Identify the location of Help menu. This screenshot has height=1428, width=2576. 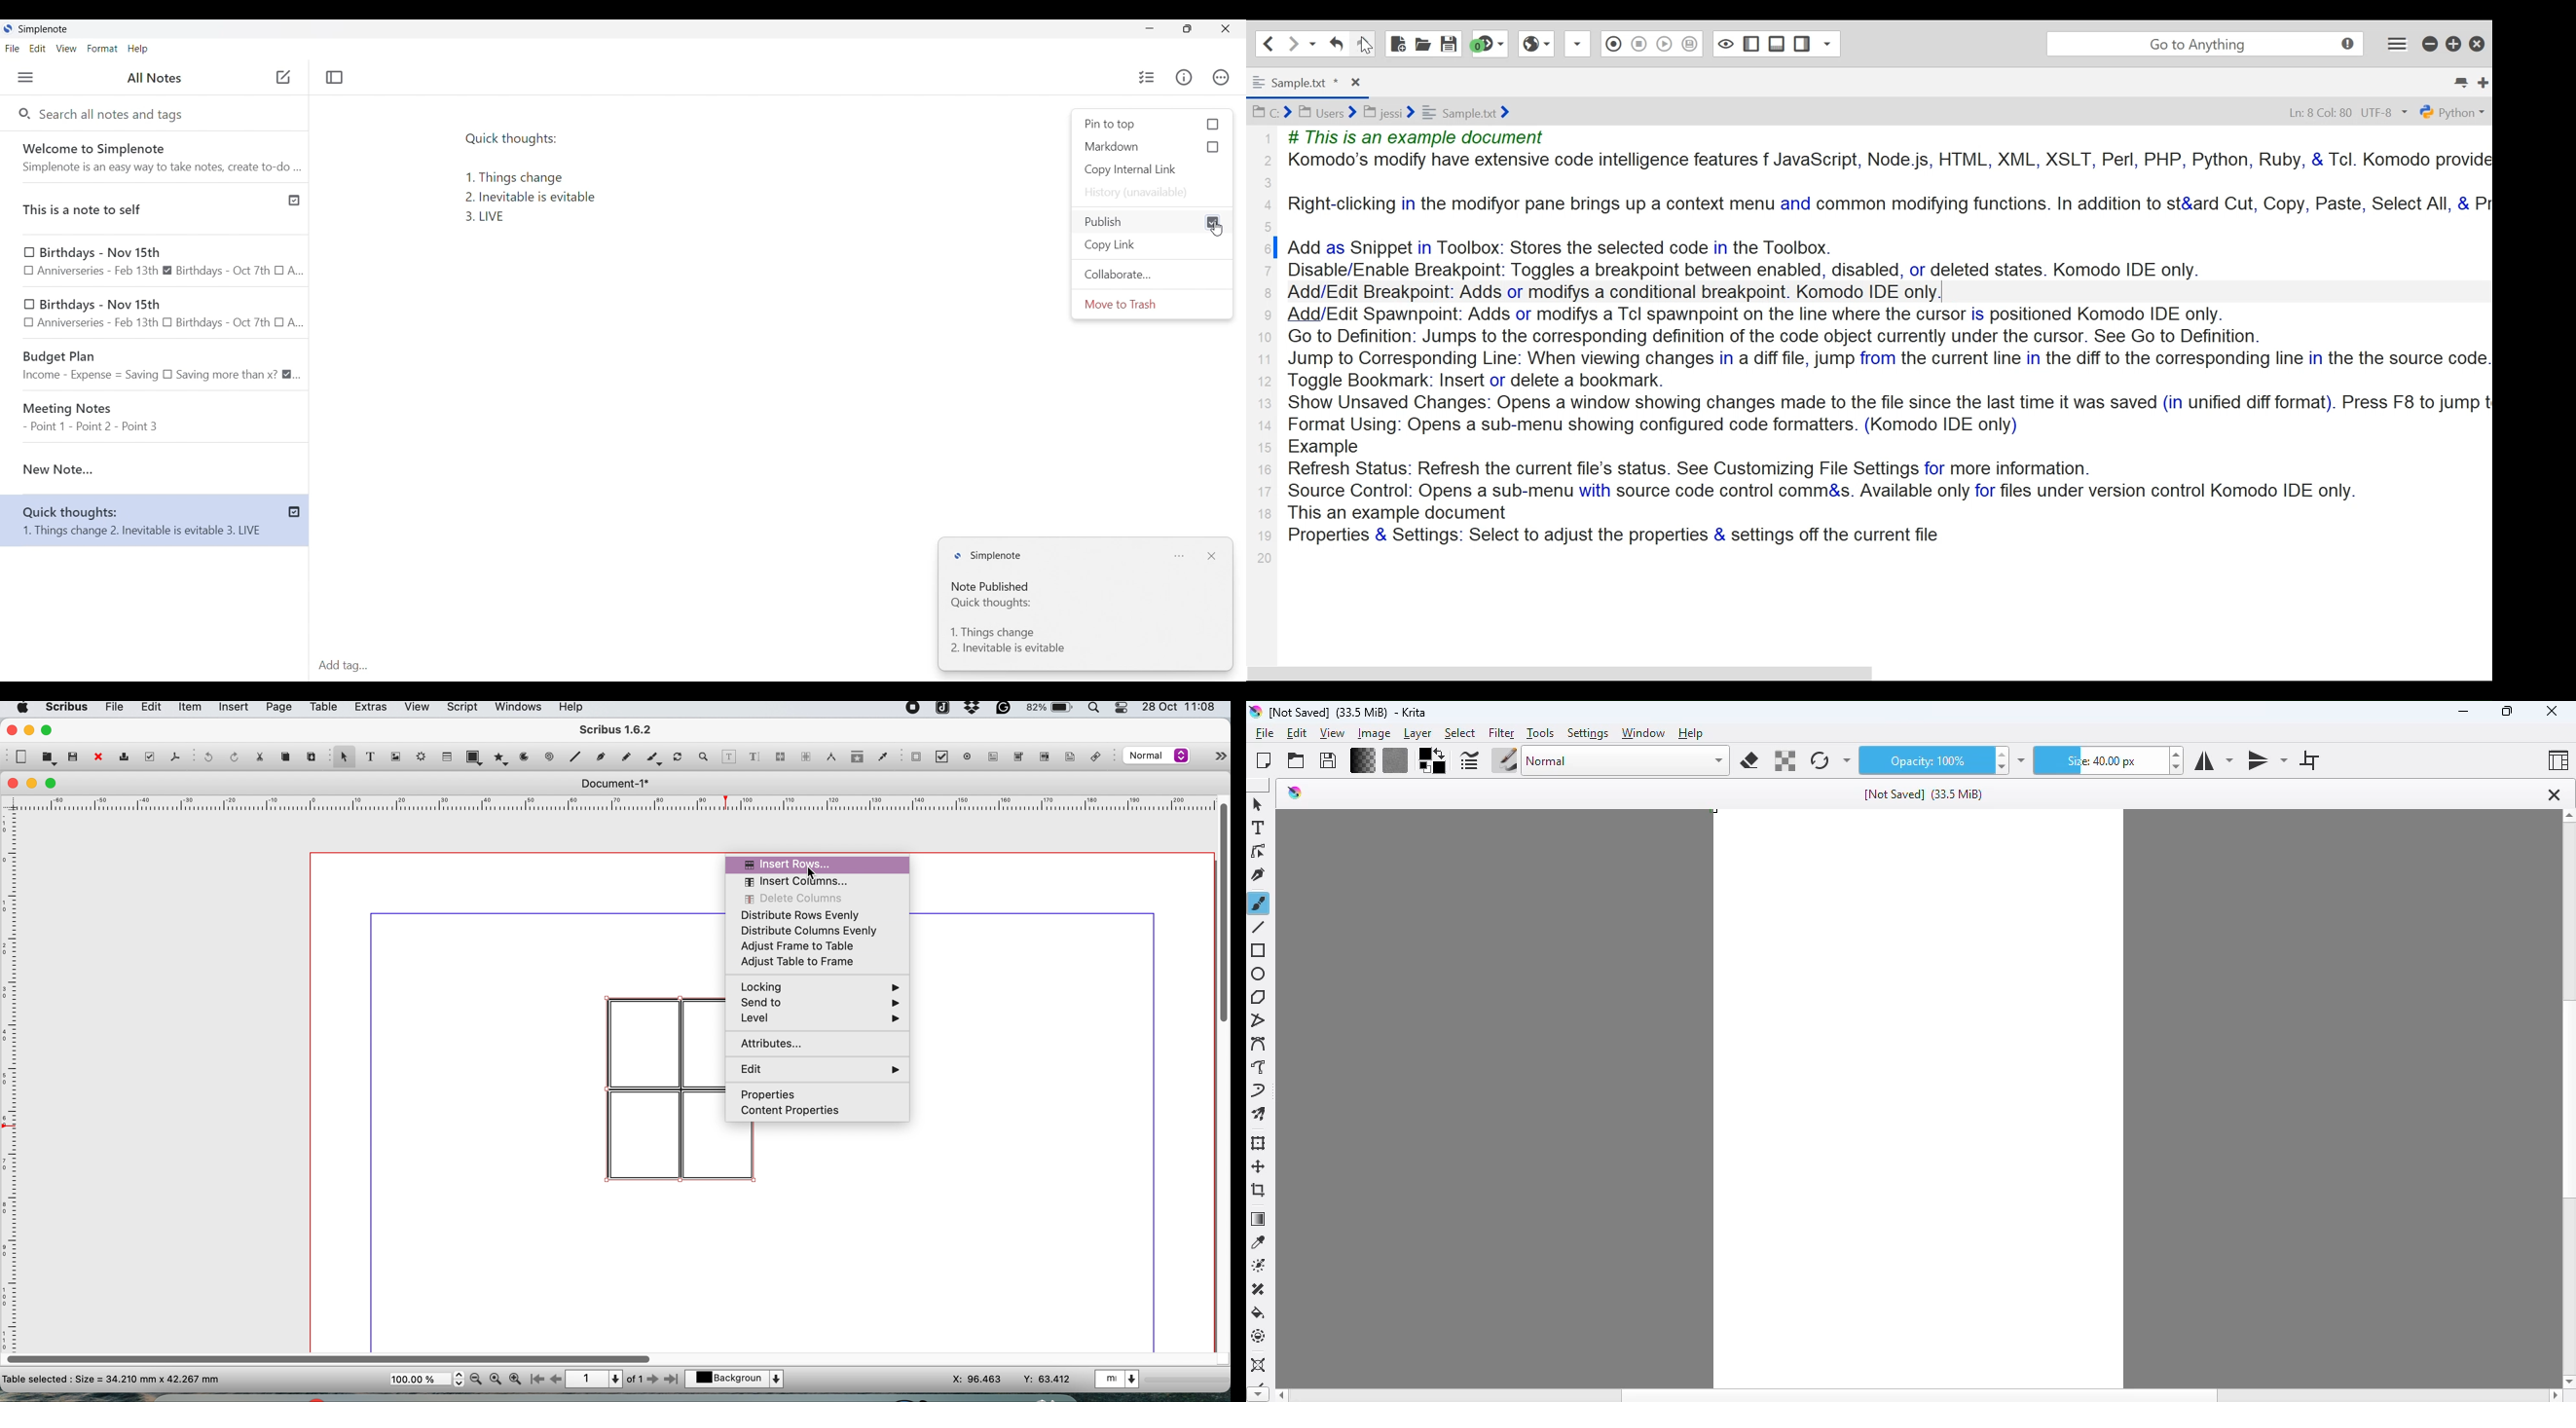
(138, 49).